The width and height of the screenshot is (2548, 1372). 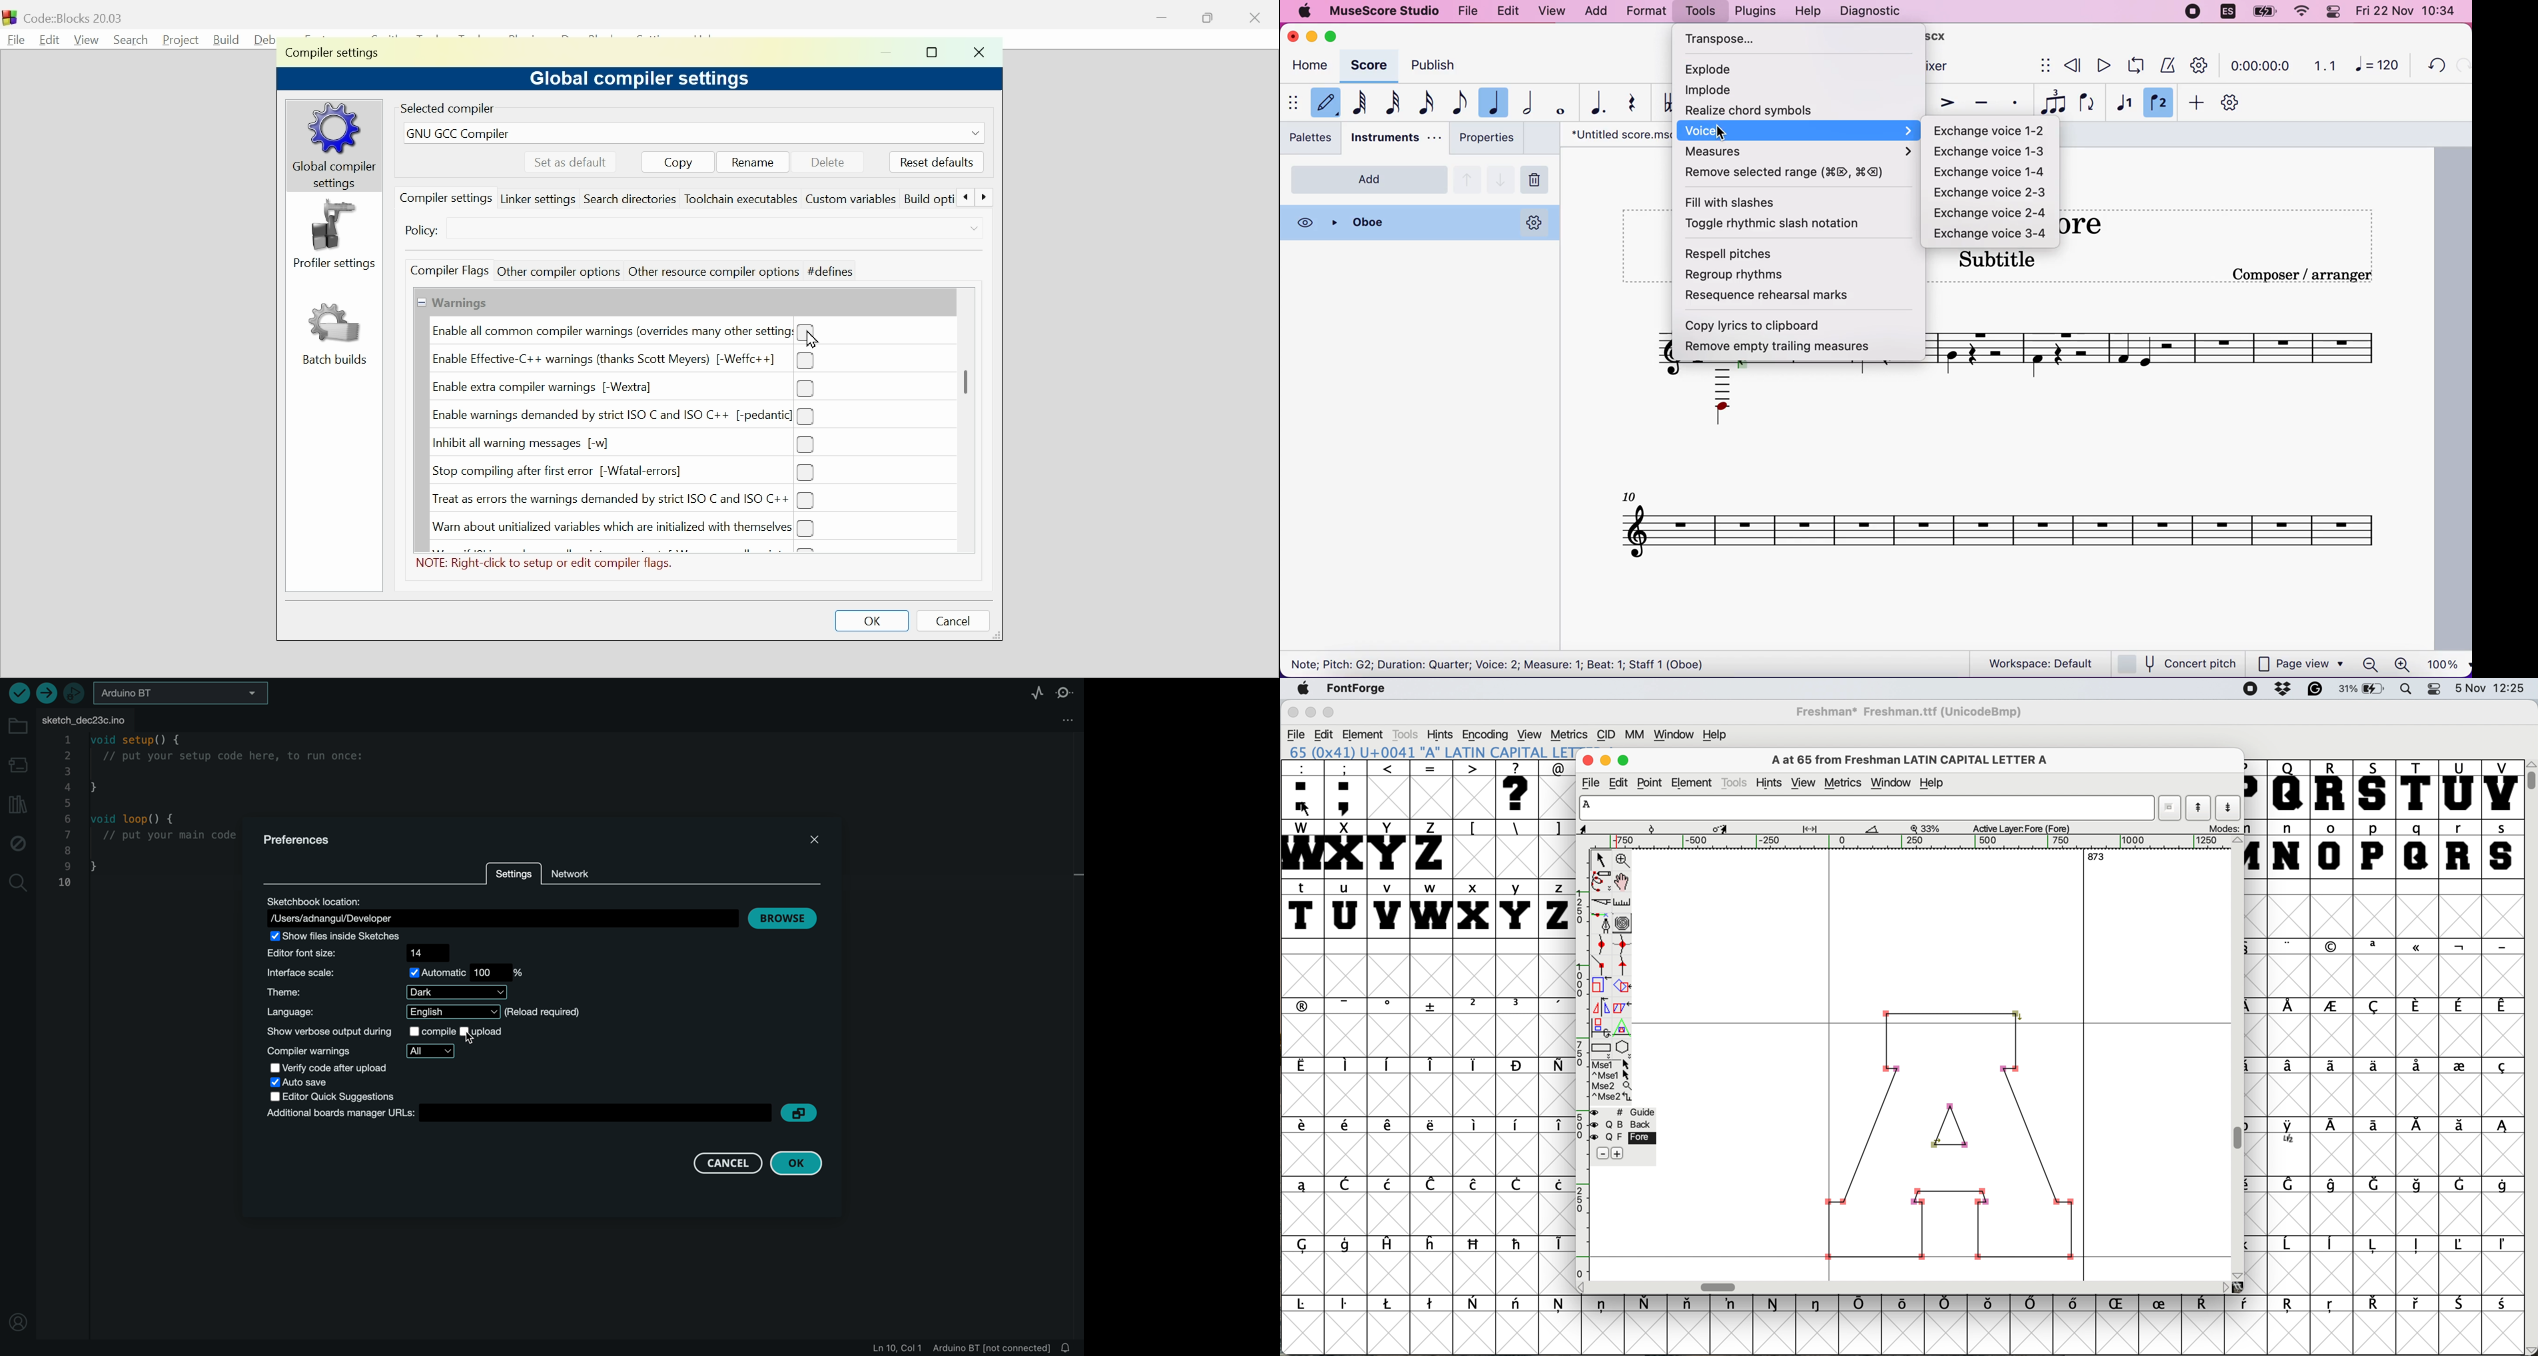 I want to click on Compiler flags, so click(x=449, y=270).